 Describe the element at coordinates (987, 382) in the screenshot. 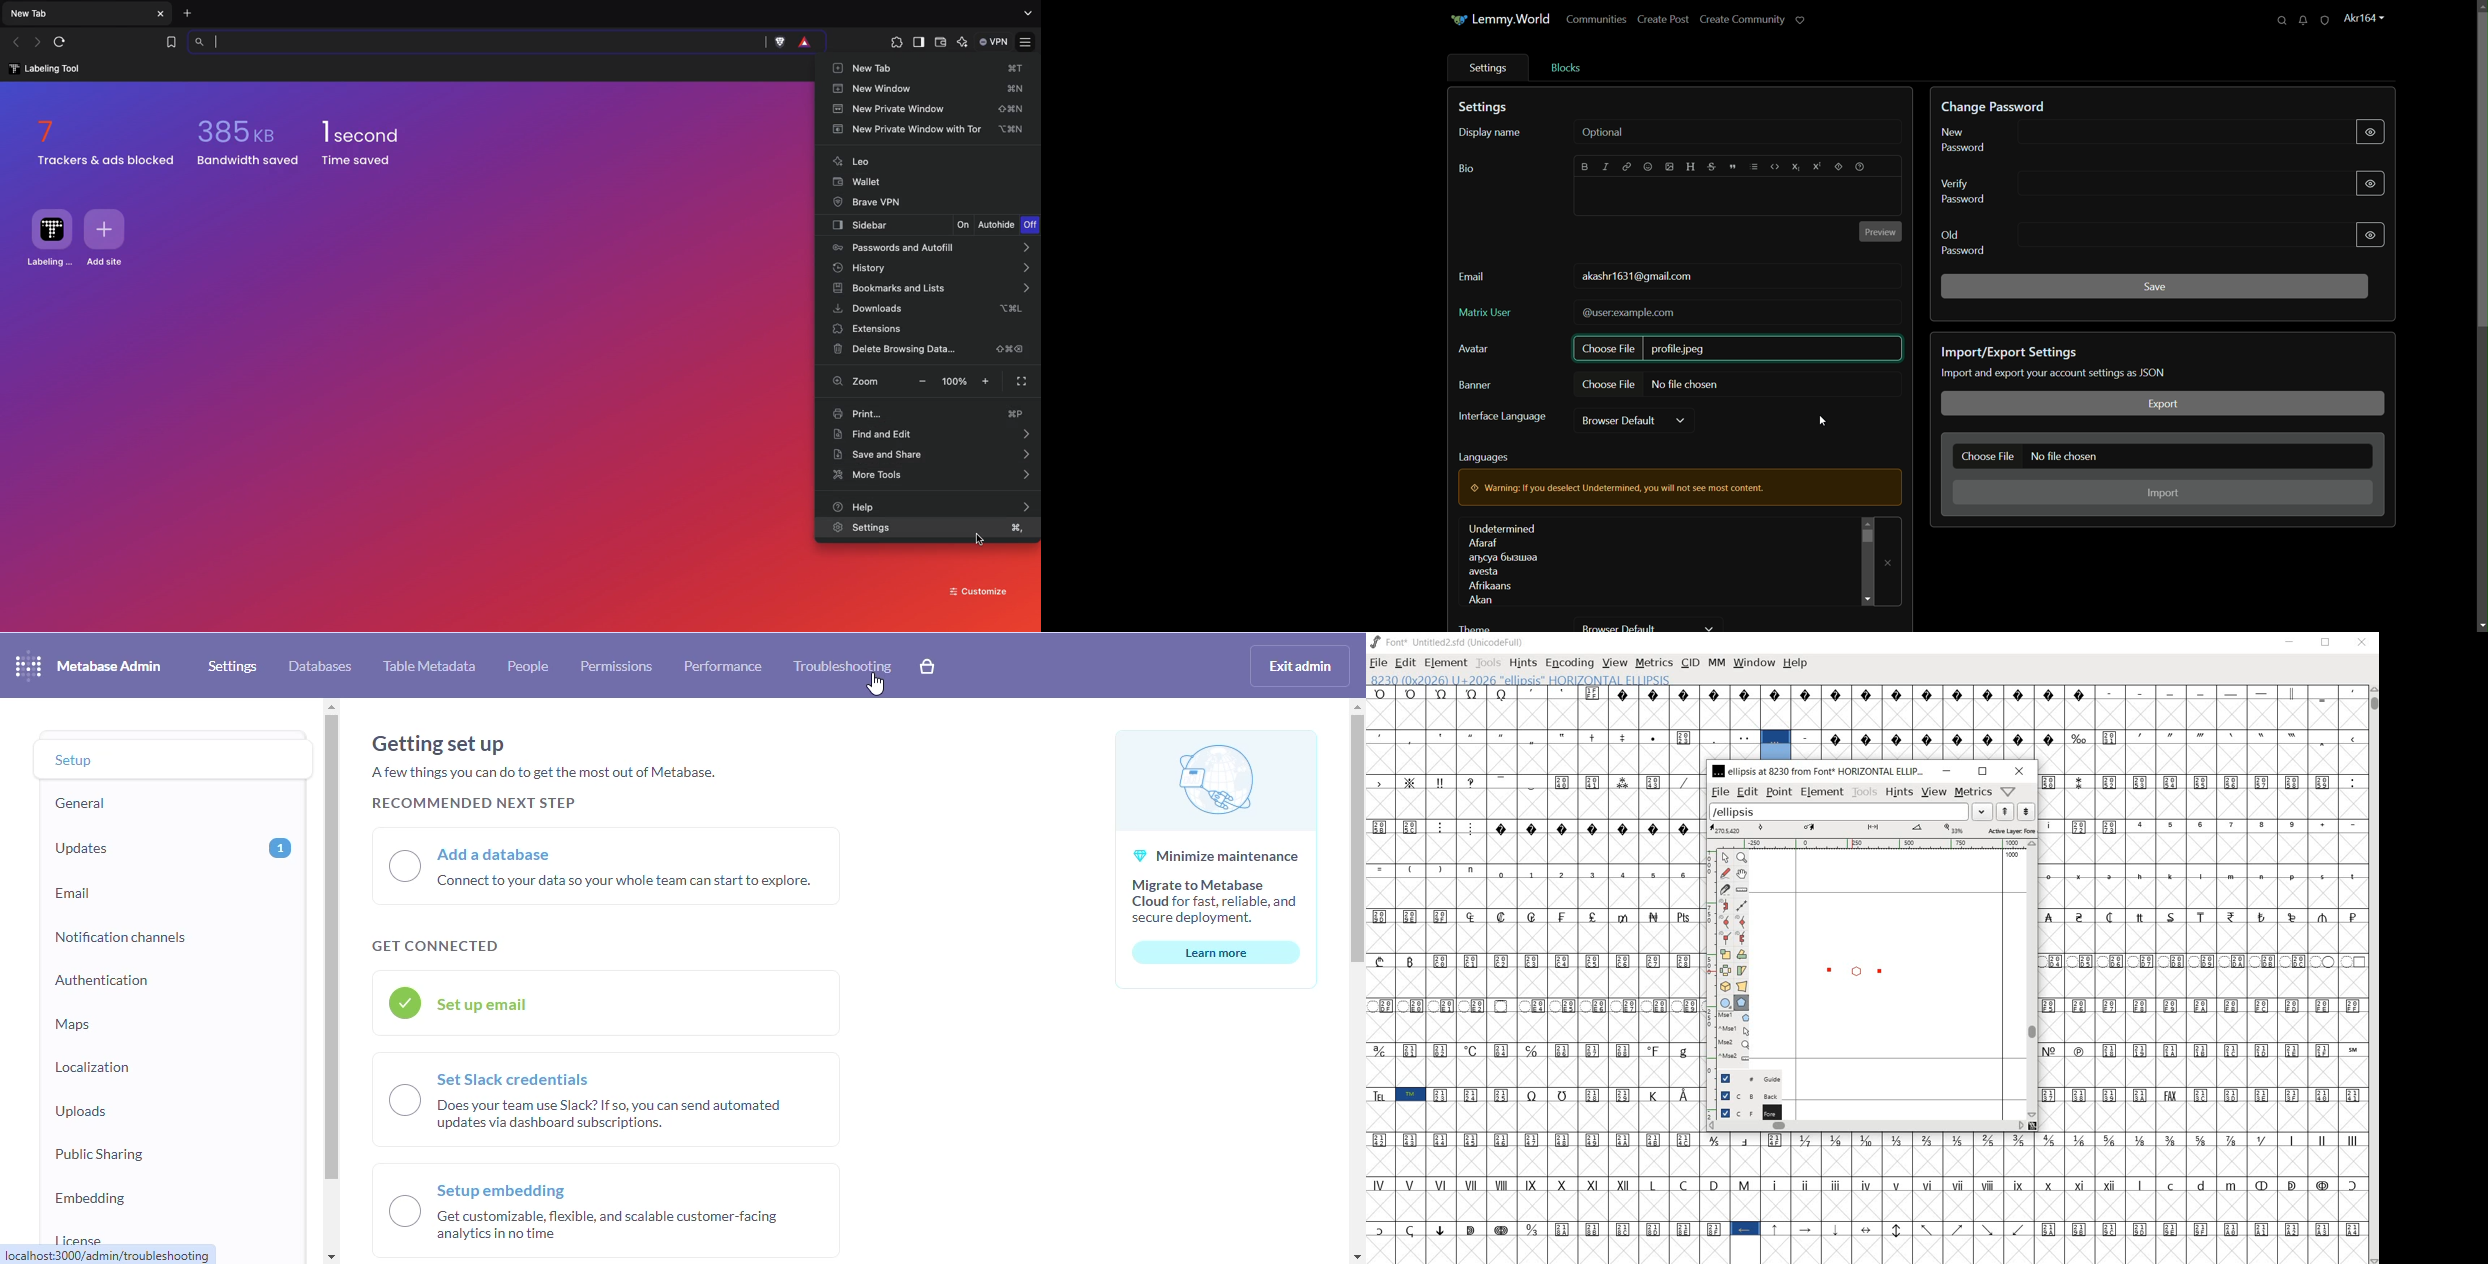

I see `make text bigger` at that location.